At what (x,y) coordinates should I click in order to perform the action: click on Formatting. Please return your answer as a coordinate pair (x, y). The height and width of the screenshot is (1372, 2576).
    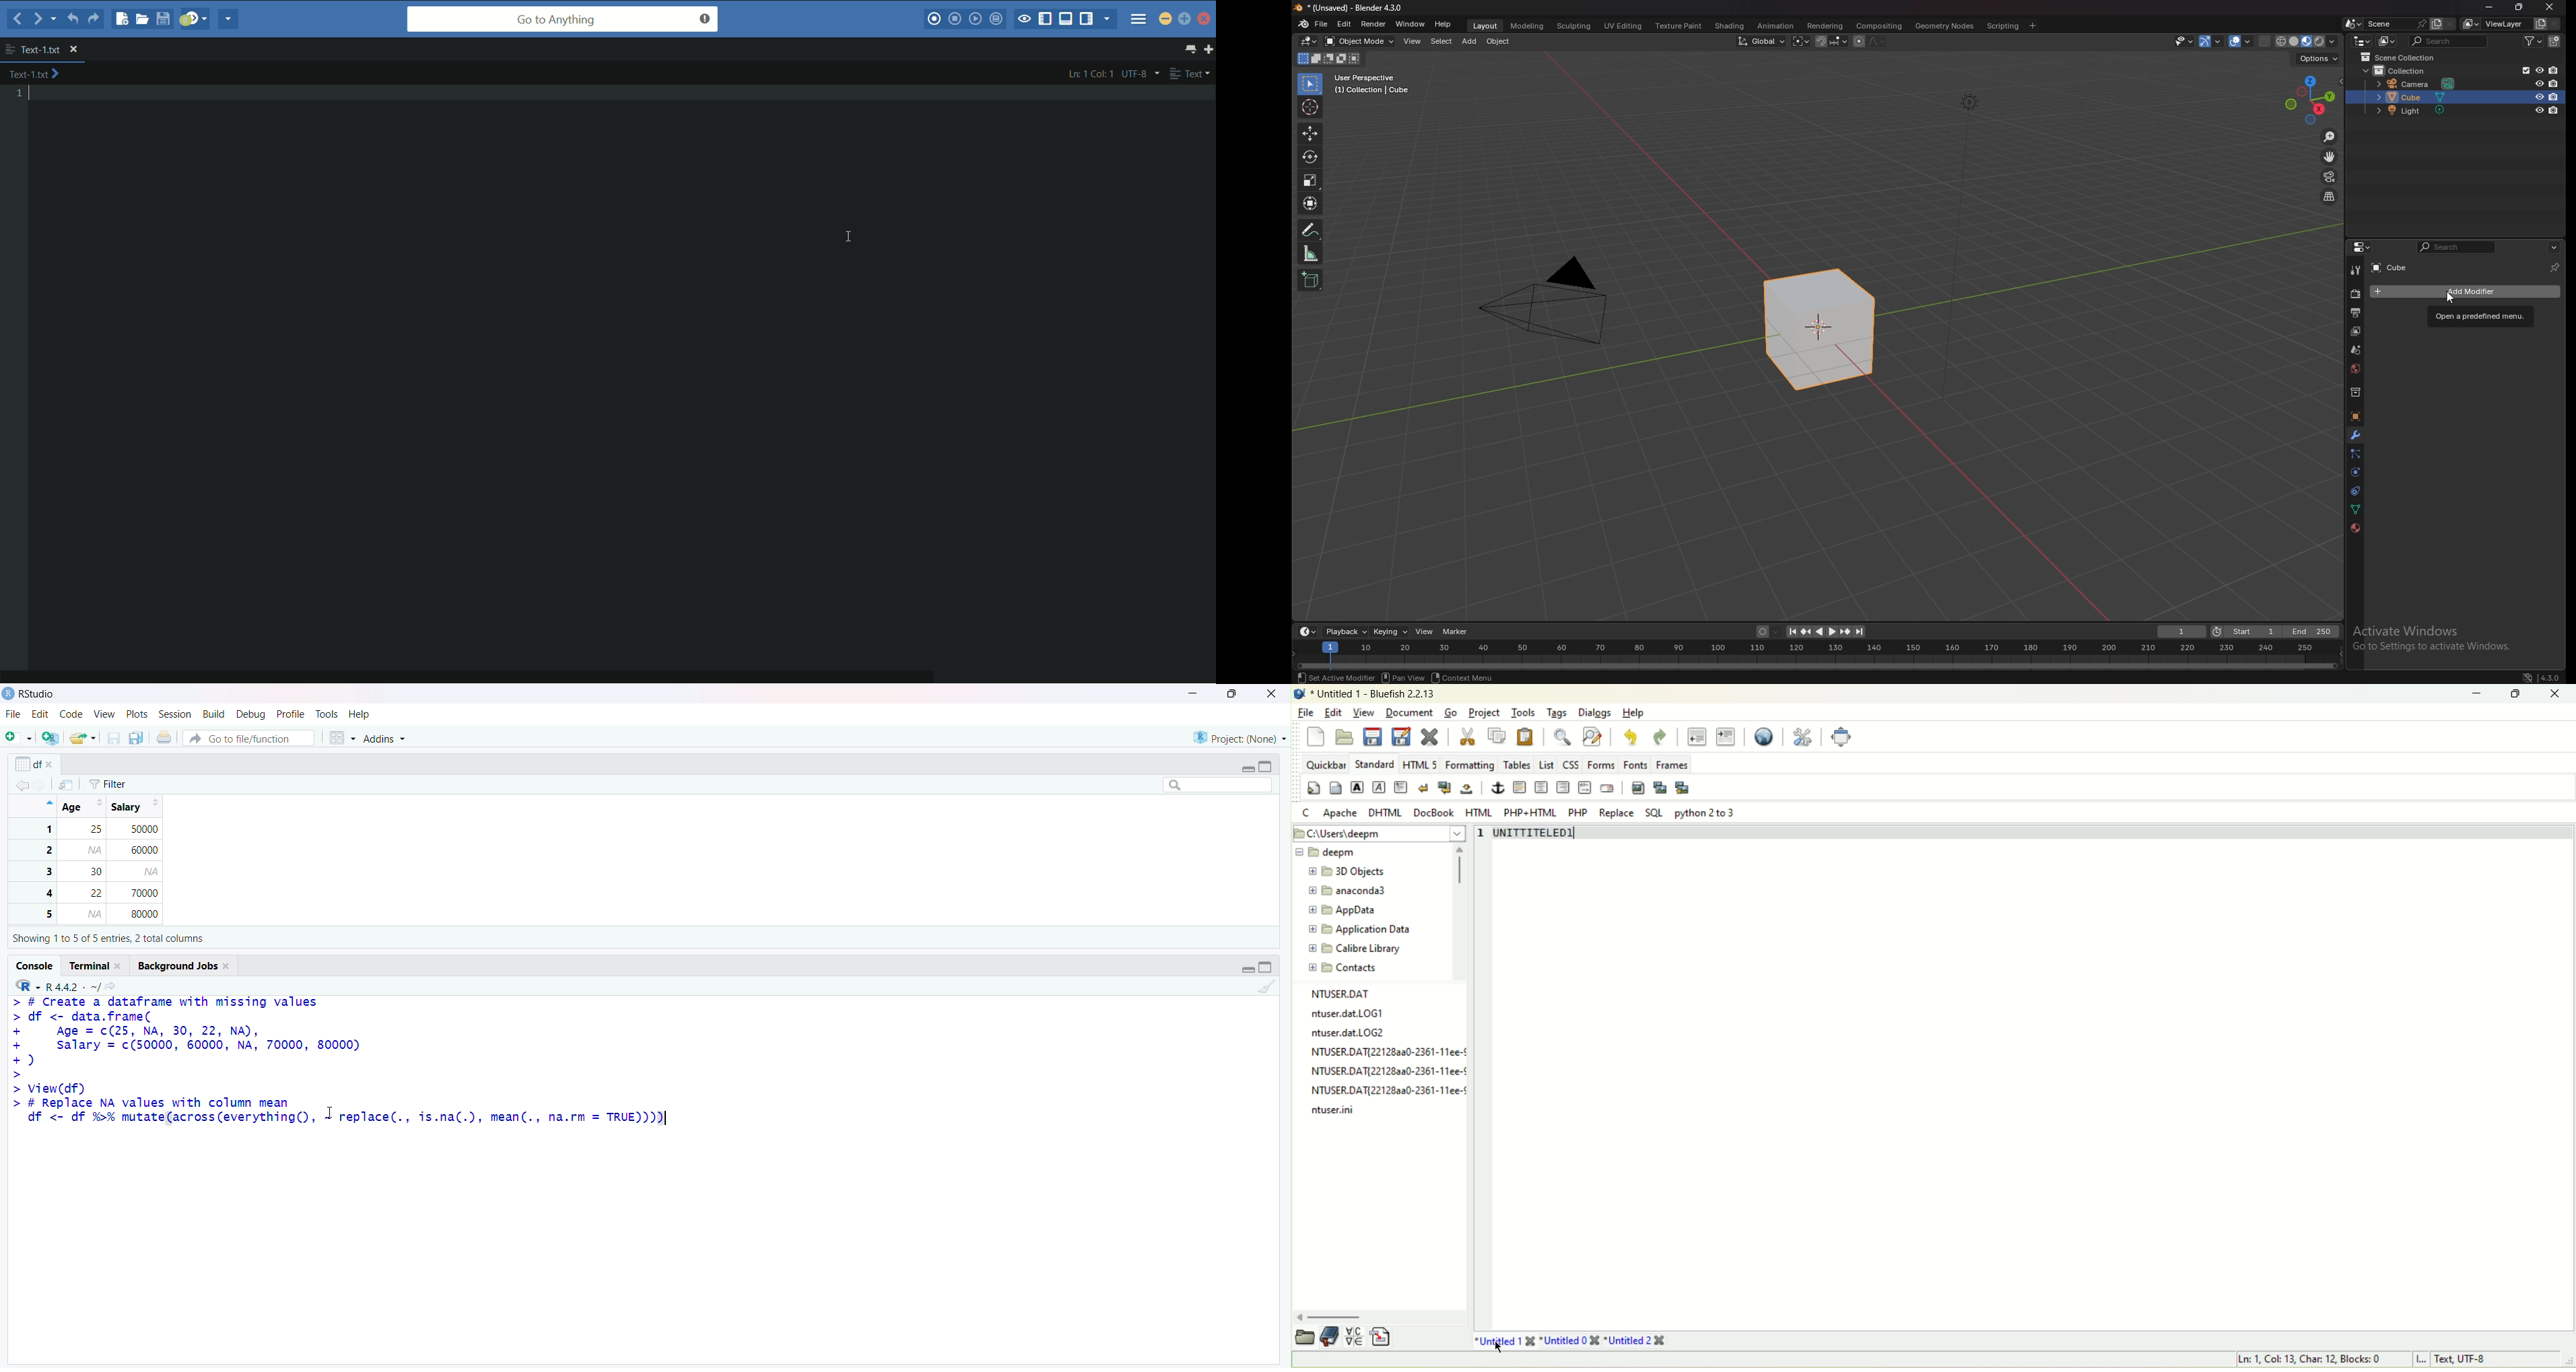
    Looking at the image, I should click on (1468, 763).